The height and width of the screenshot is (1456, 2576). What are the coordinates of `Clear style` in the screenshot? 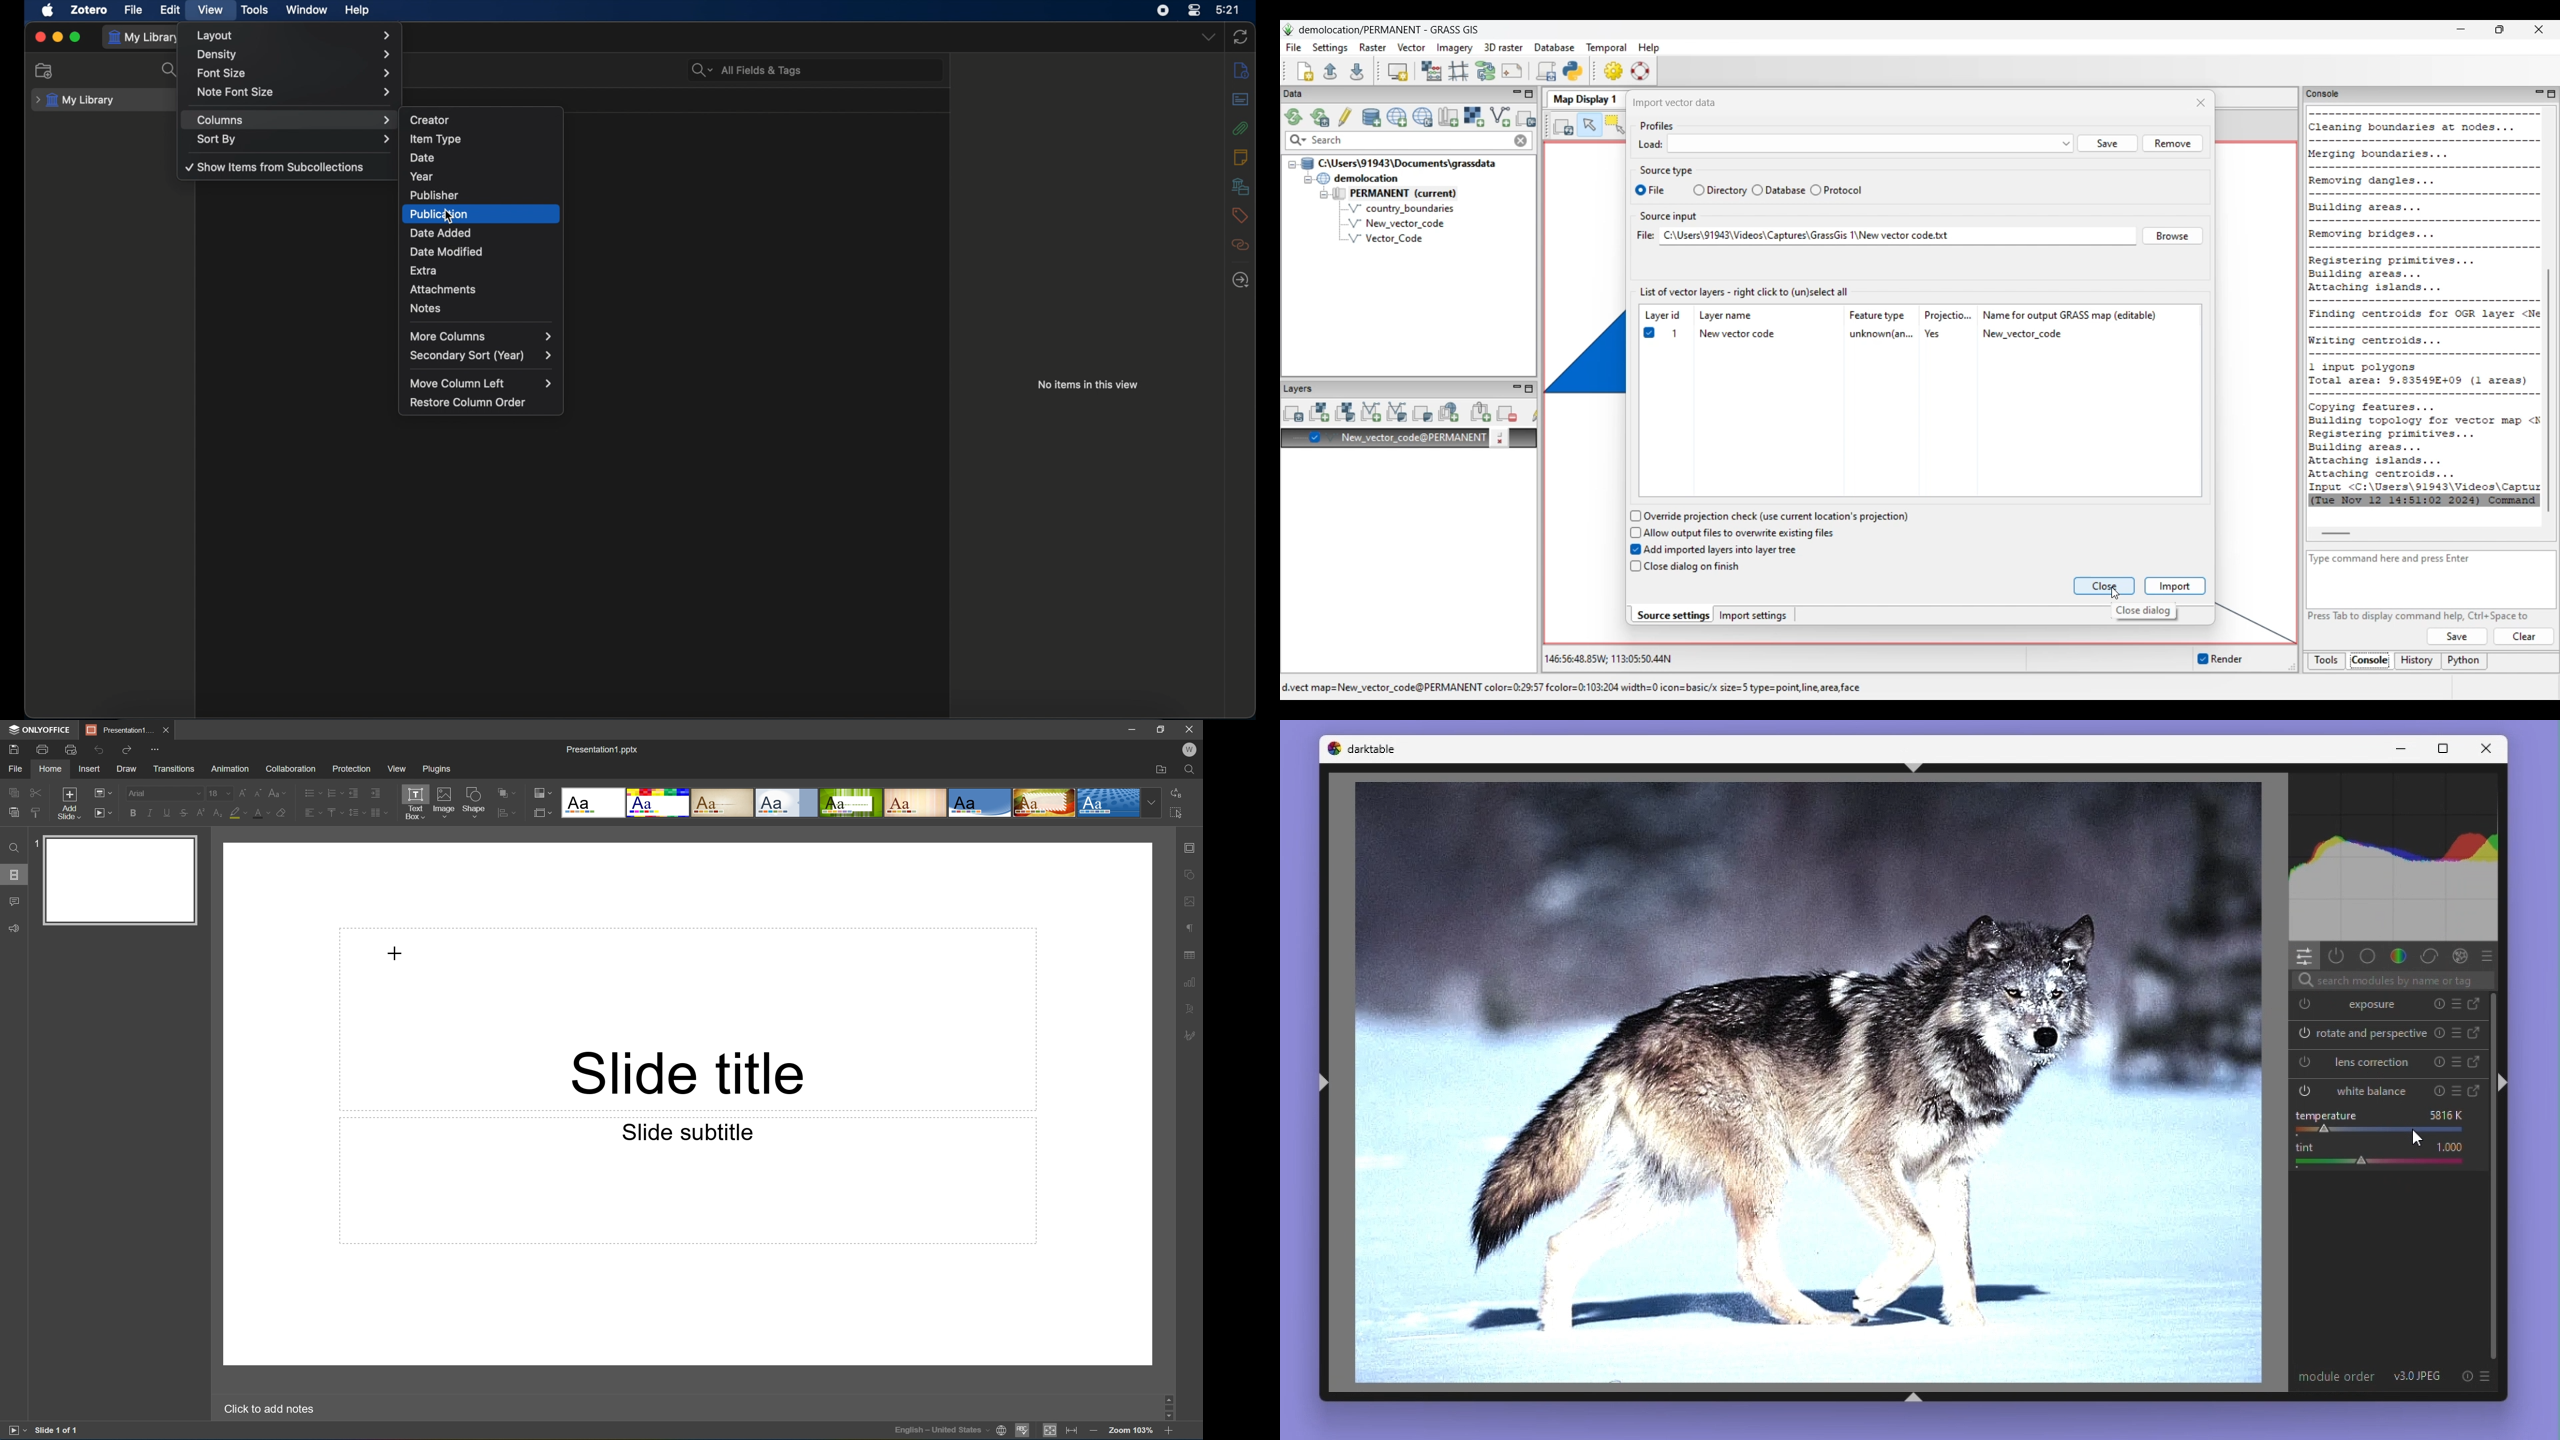 It's located at (282, 812).